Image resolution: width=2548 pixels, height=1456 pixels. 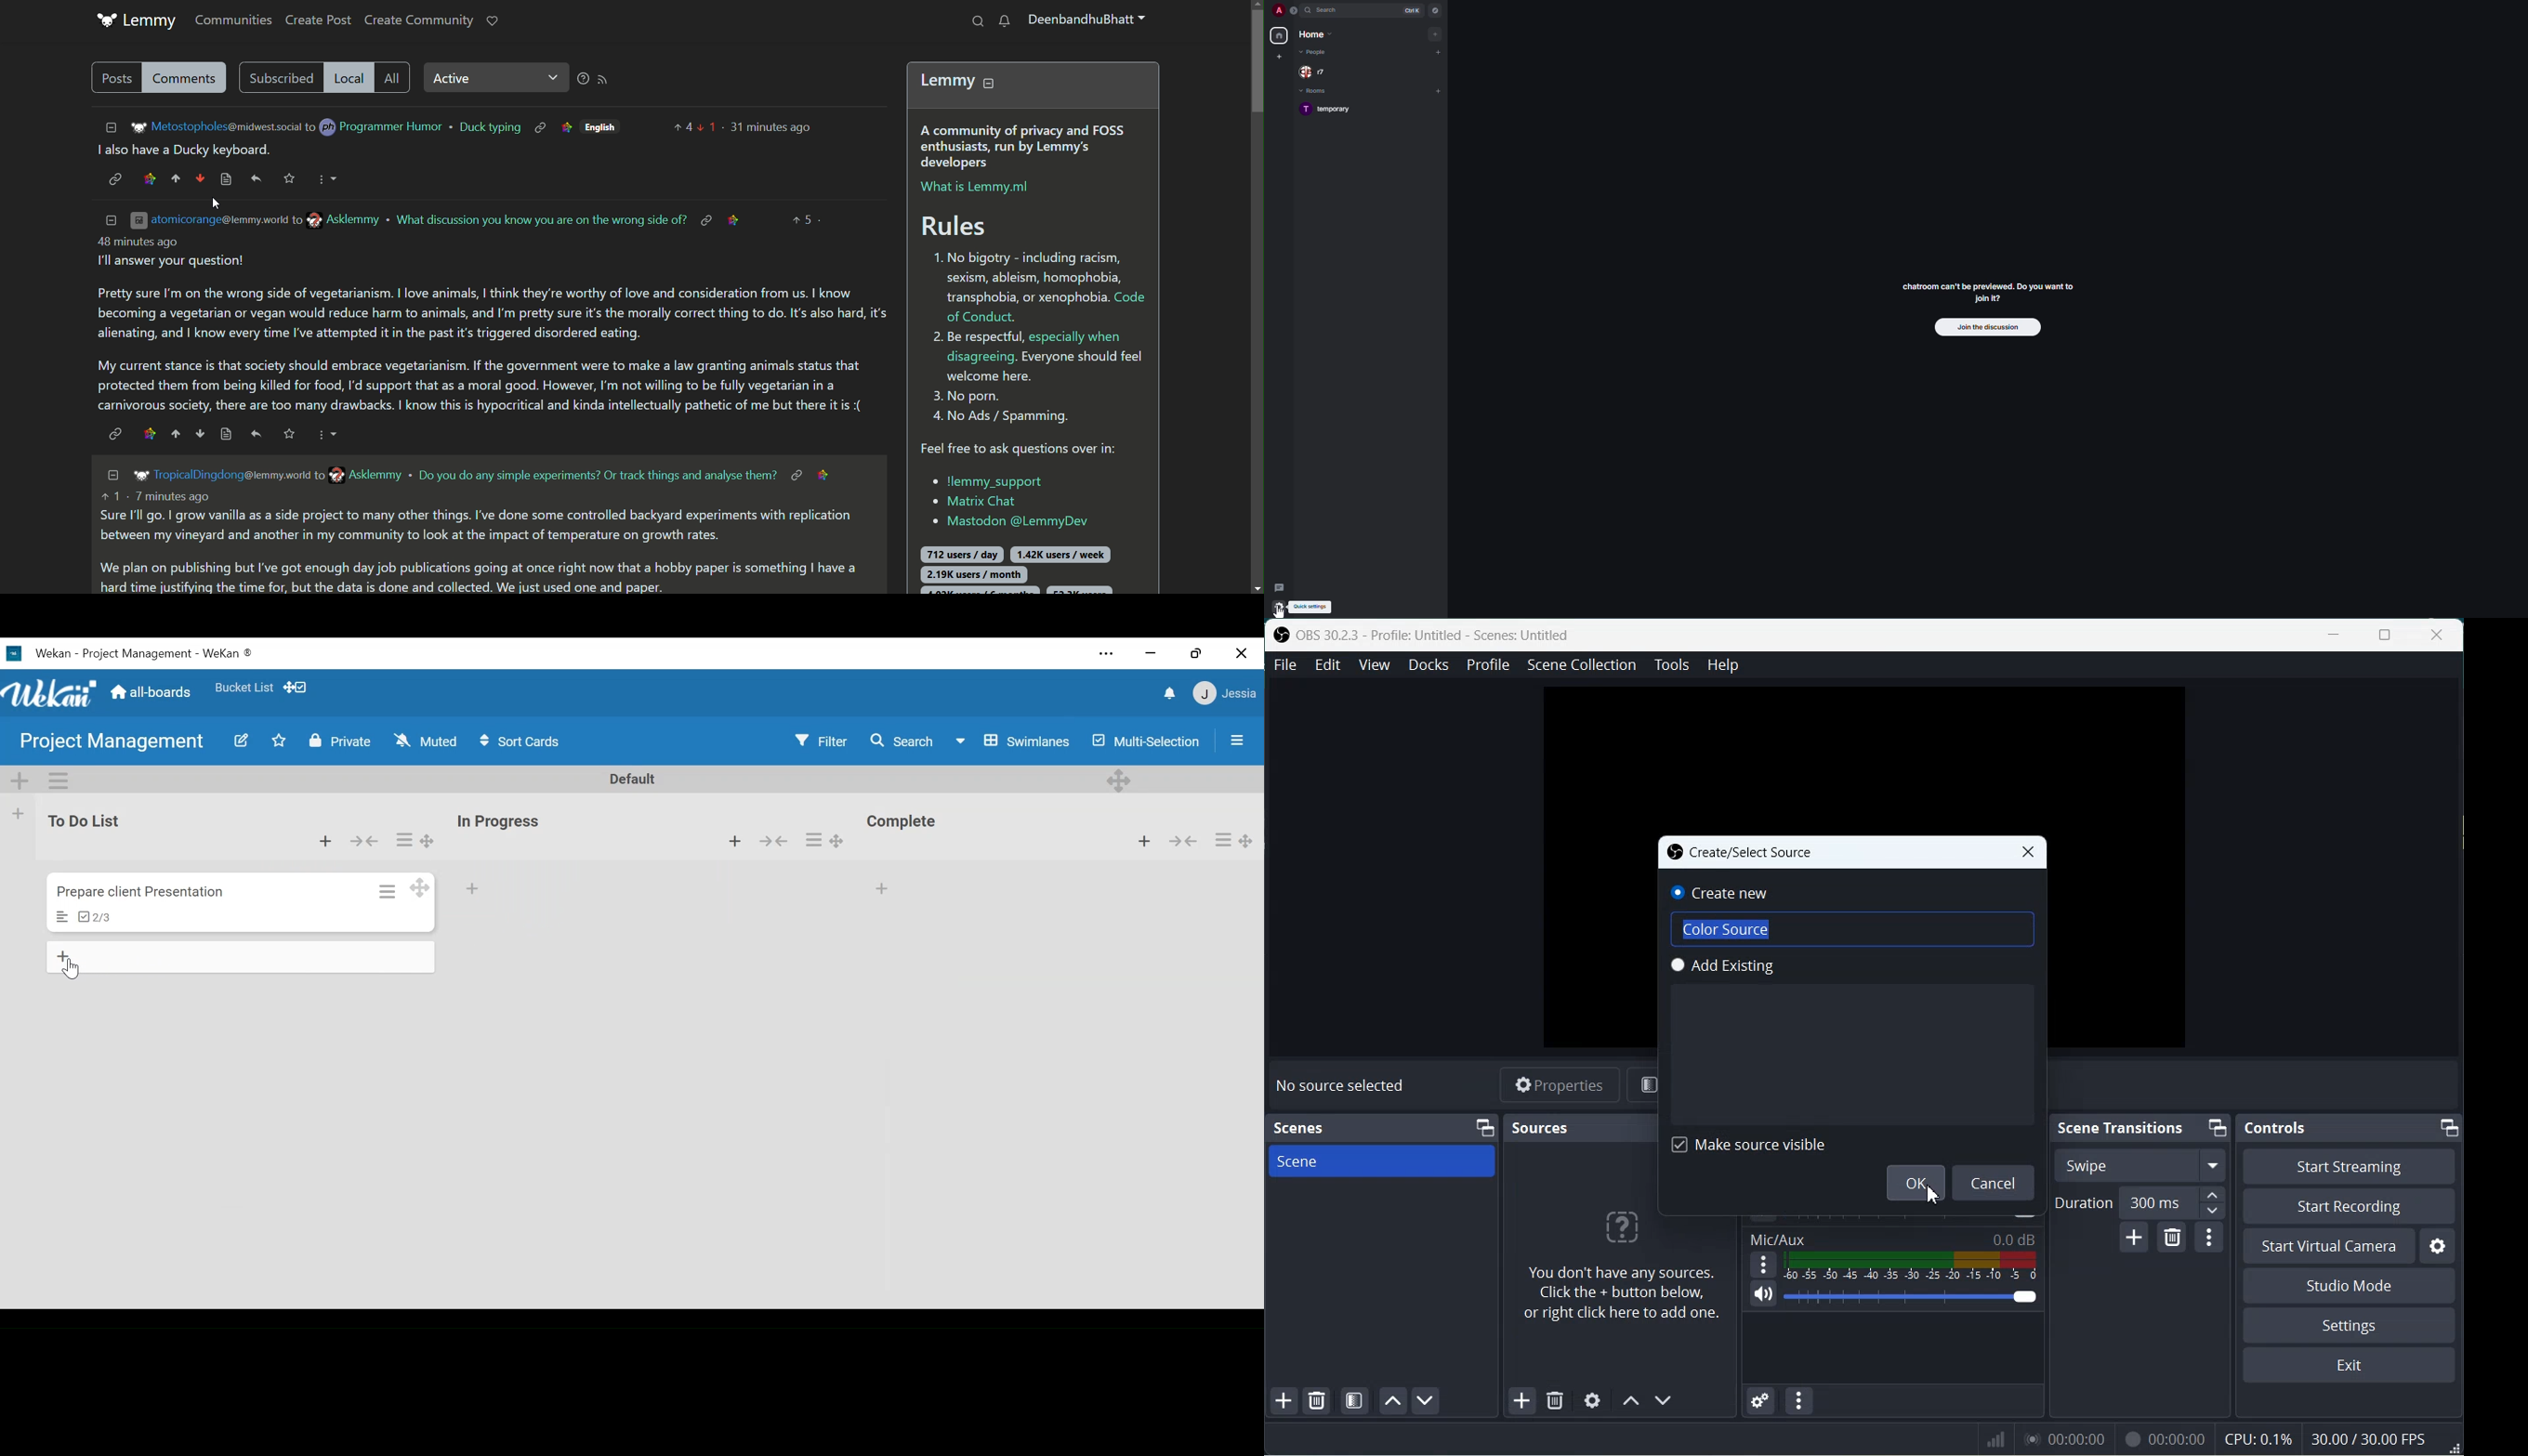 I want to click on Minimize, so click(x=1484, y=1126).